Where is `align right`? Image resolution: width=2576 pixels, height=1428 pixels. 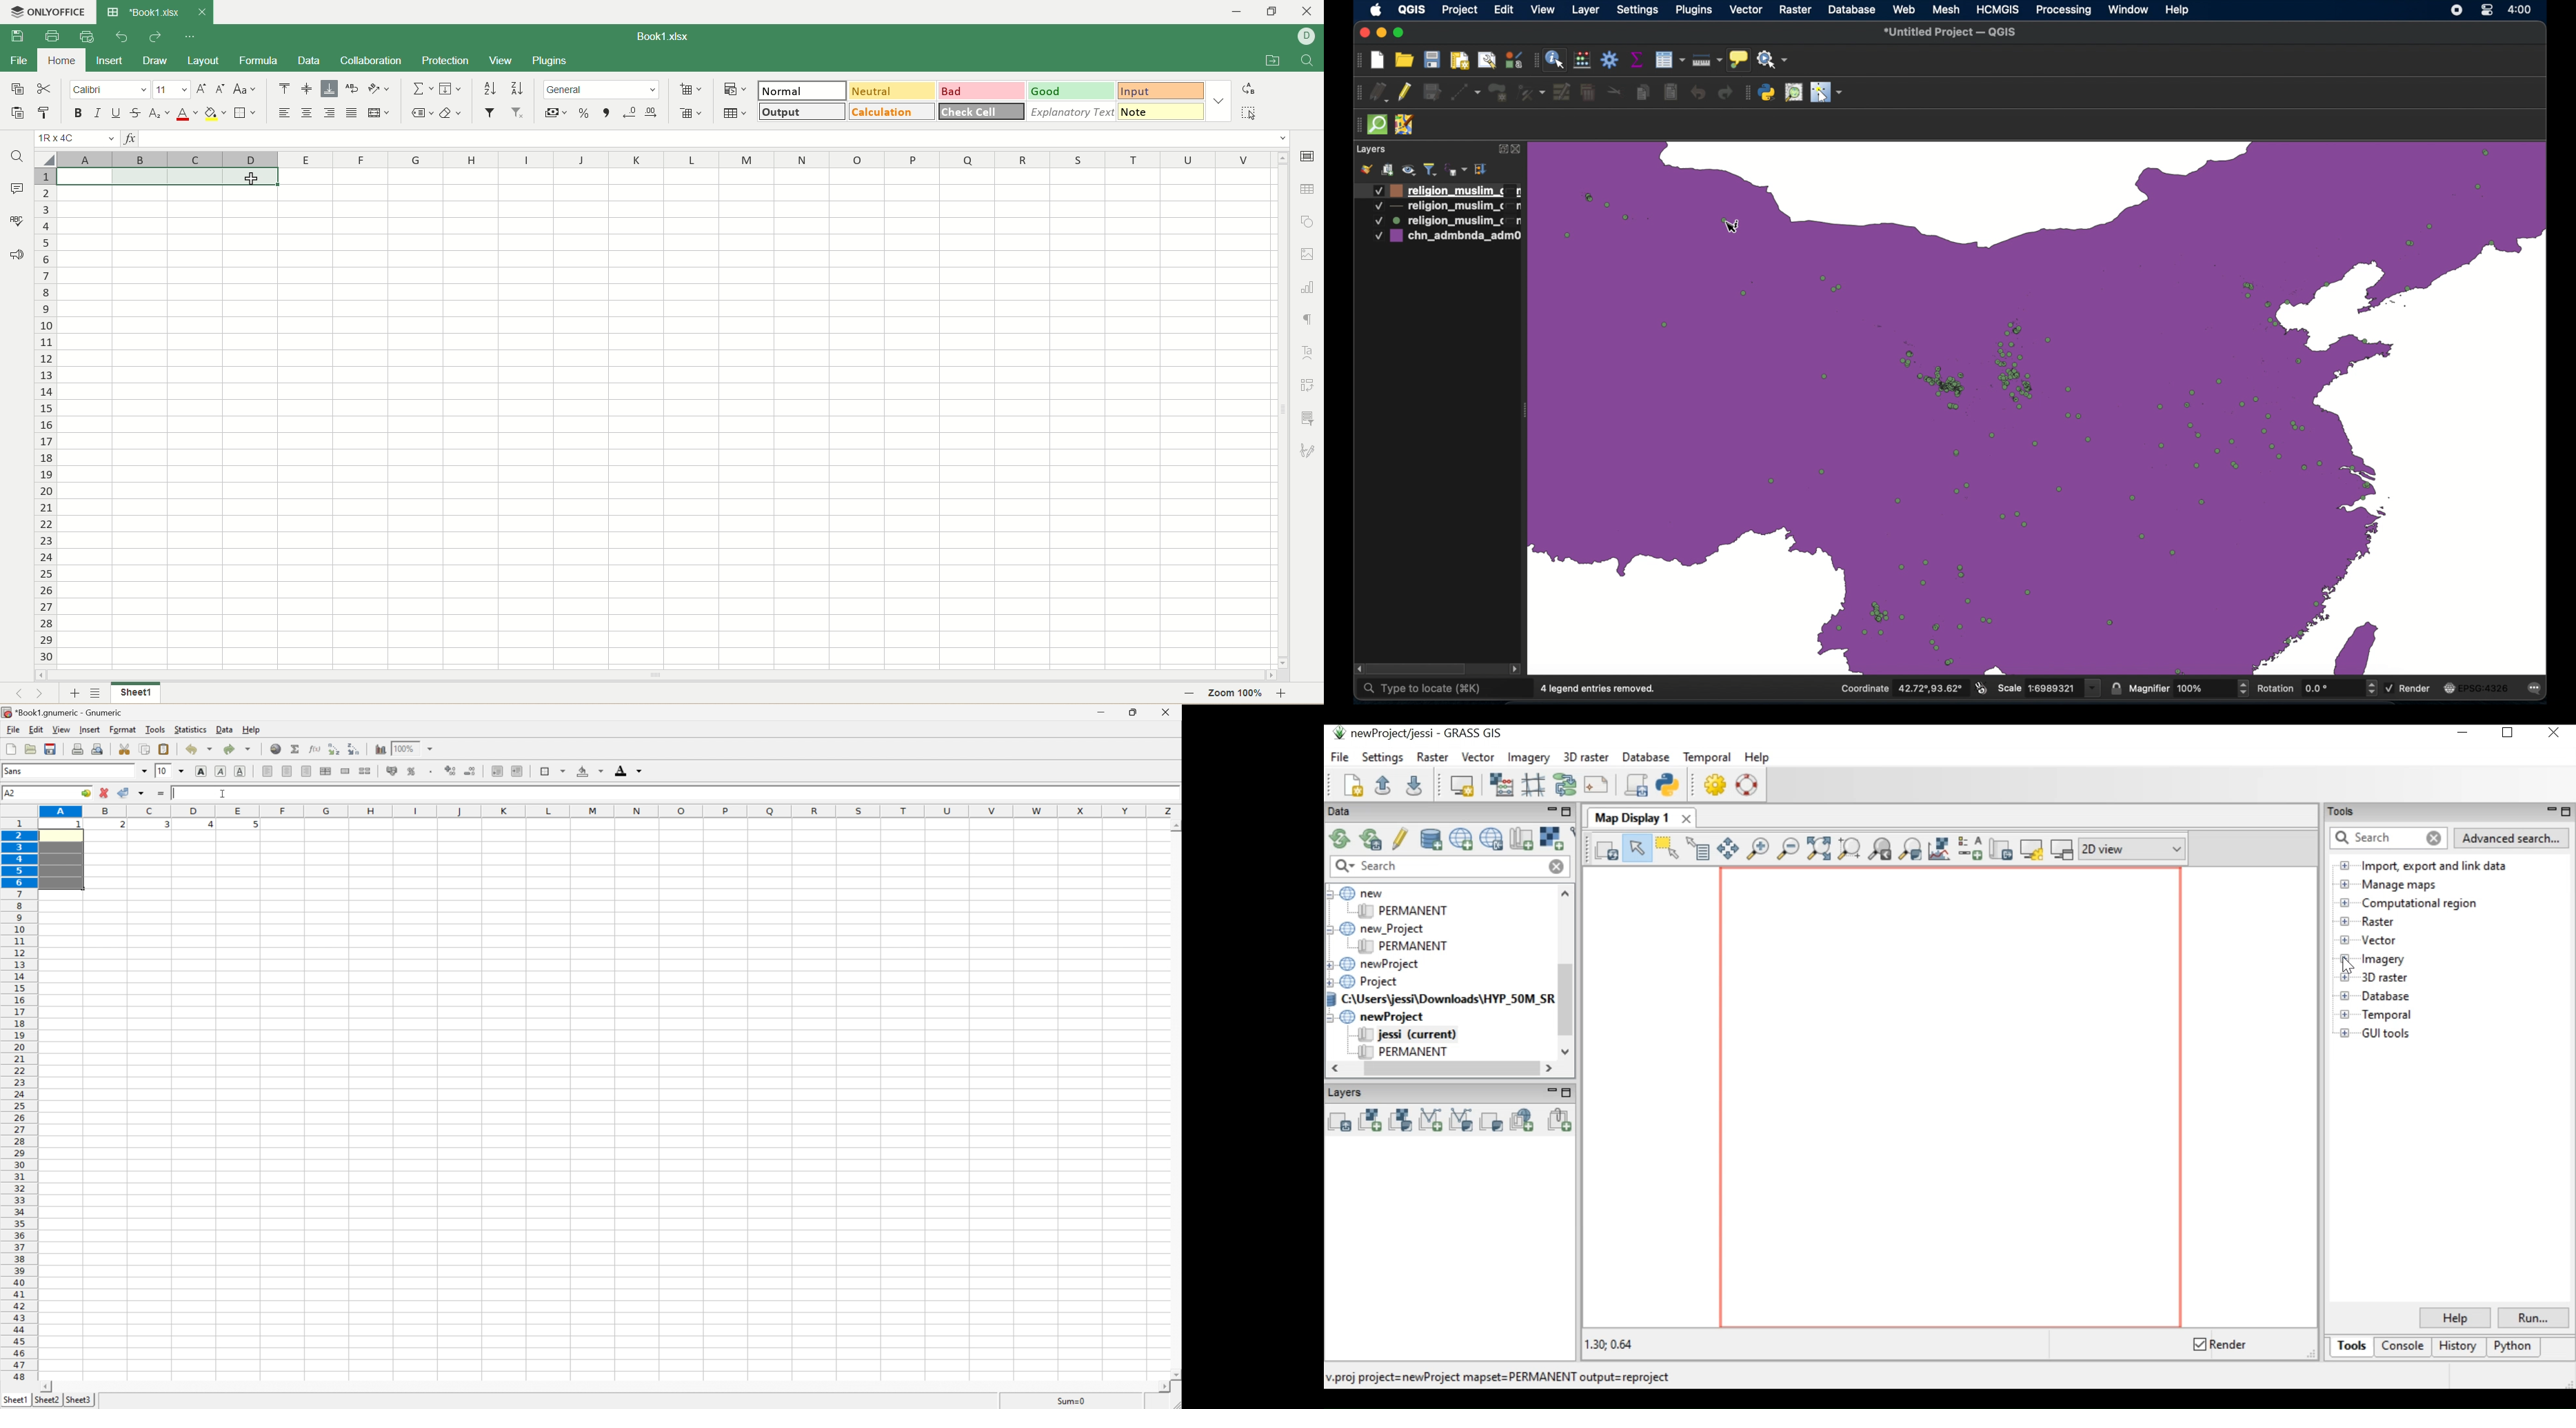 align right is located at coordinates (307, 771).